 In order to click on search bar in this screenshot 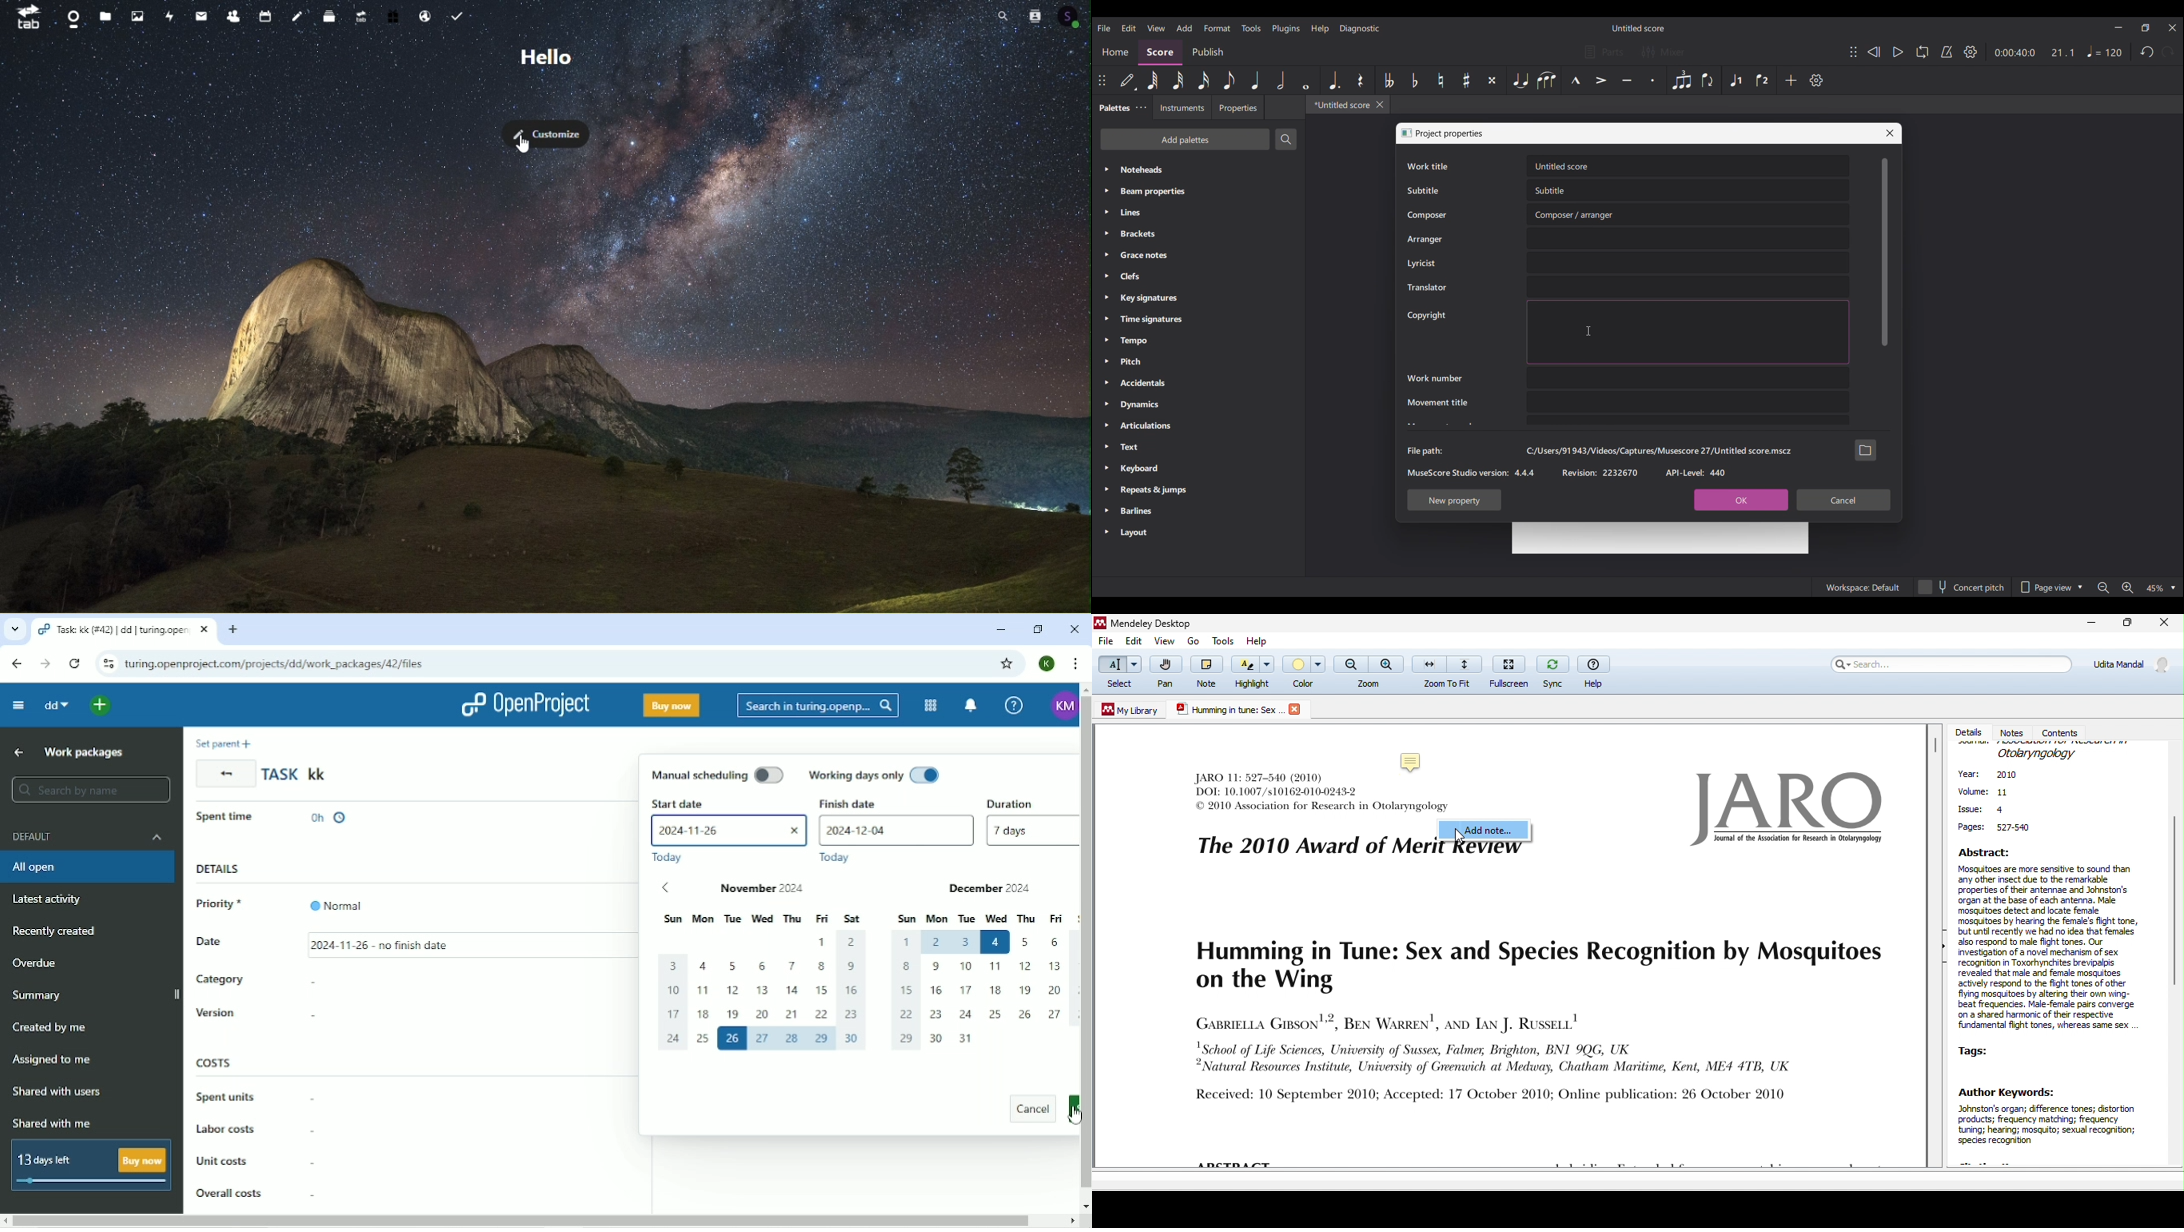, I will do `click(1951, 668)`.